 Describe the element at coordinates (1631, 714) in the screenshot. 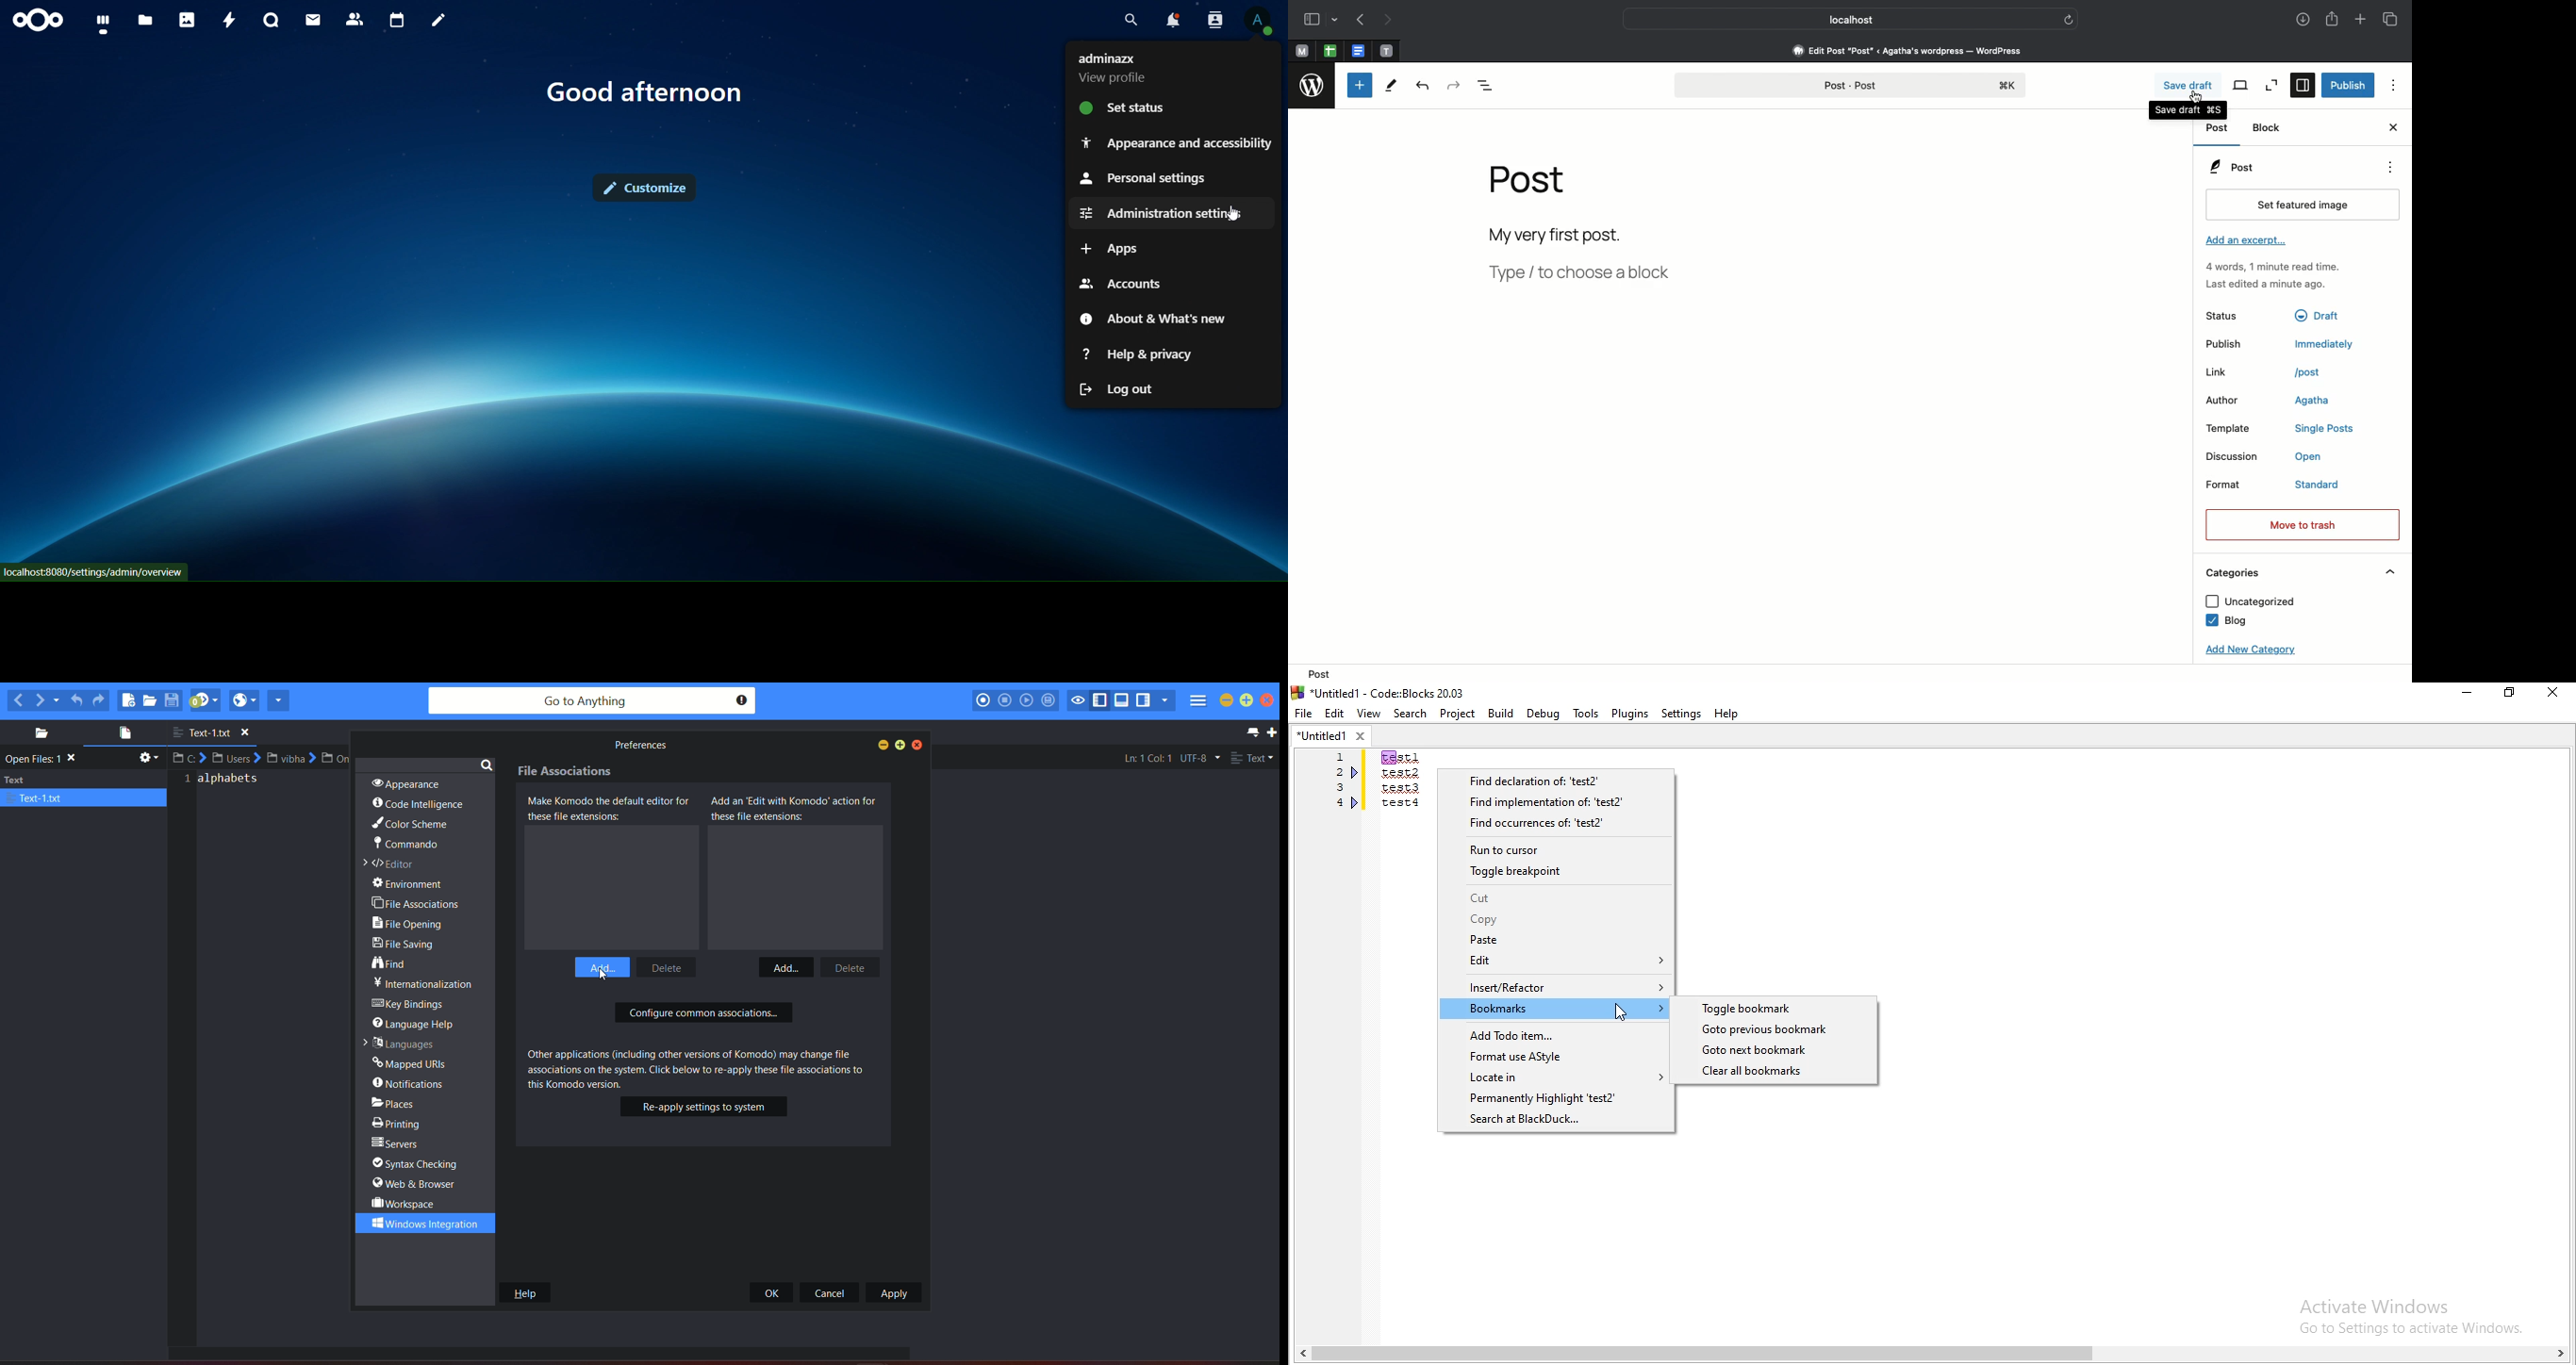

I see `Plugins ` at that location.